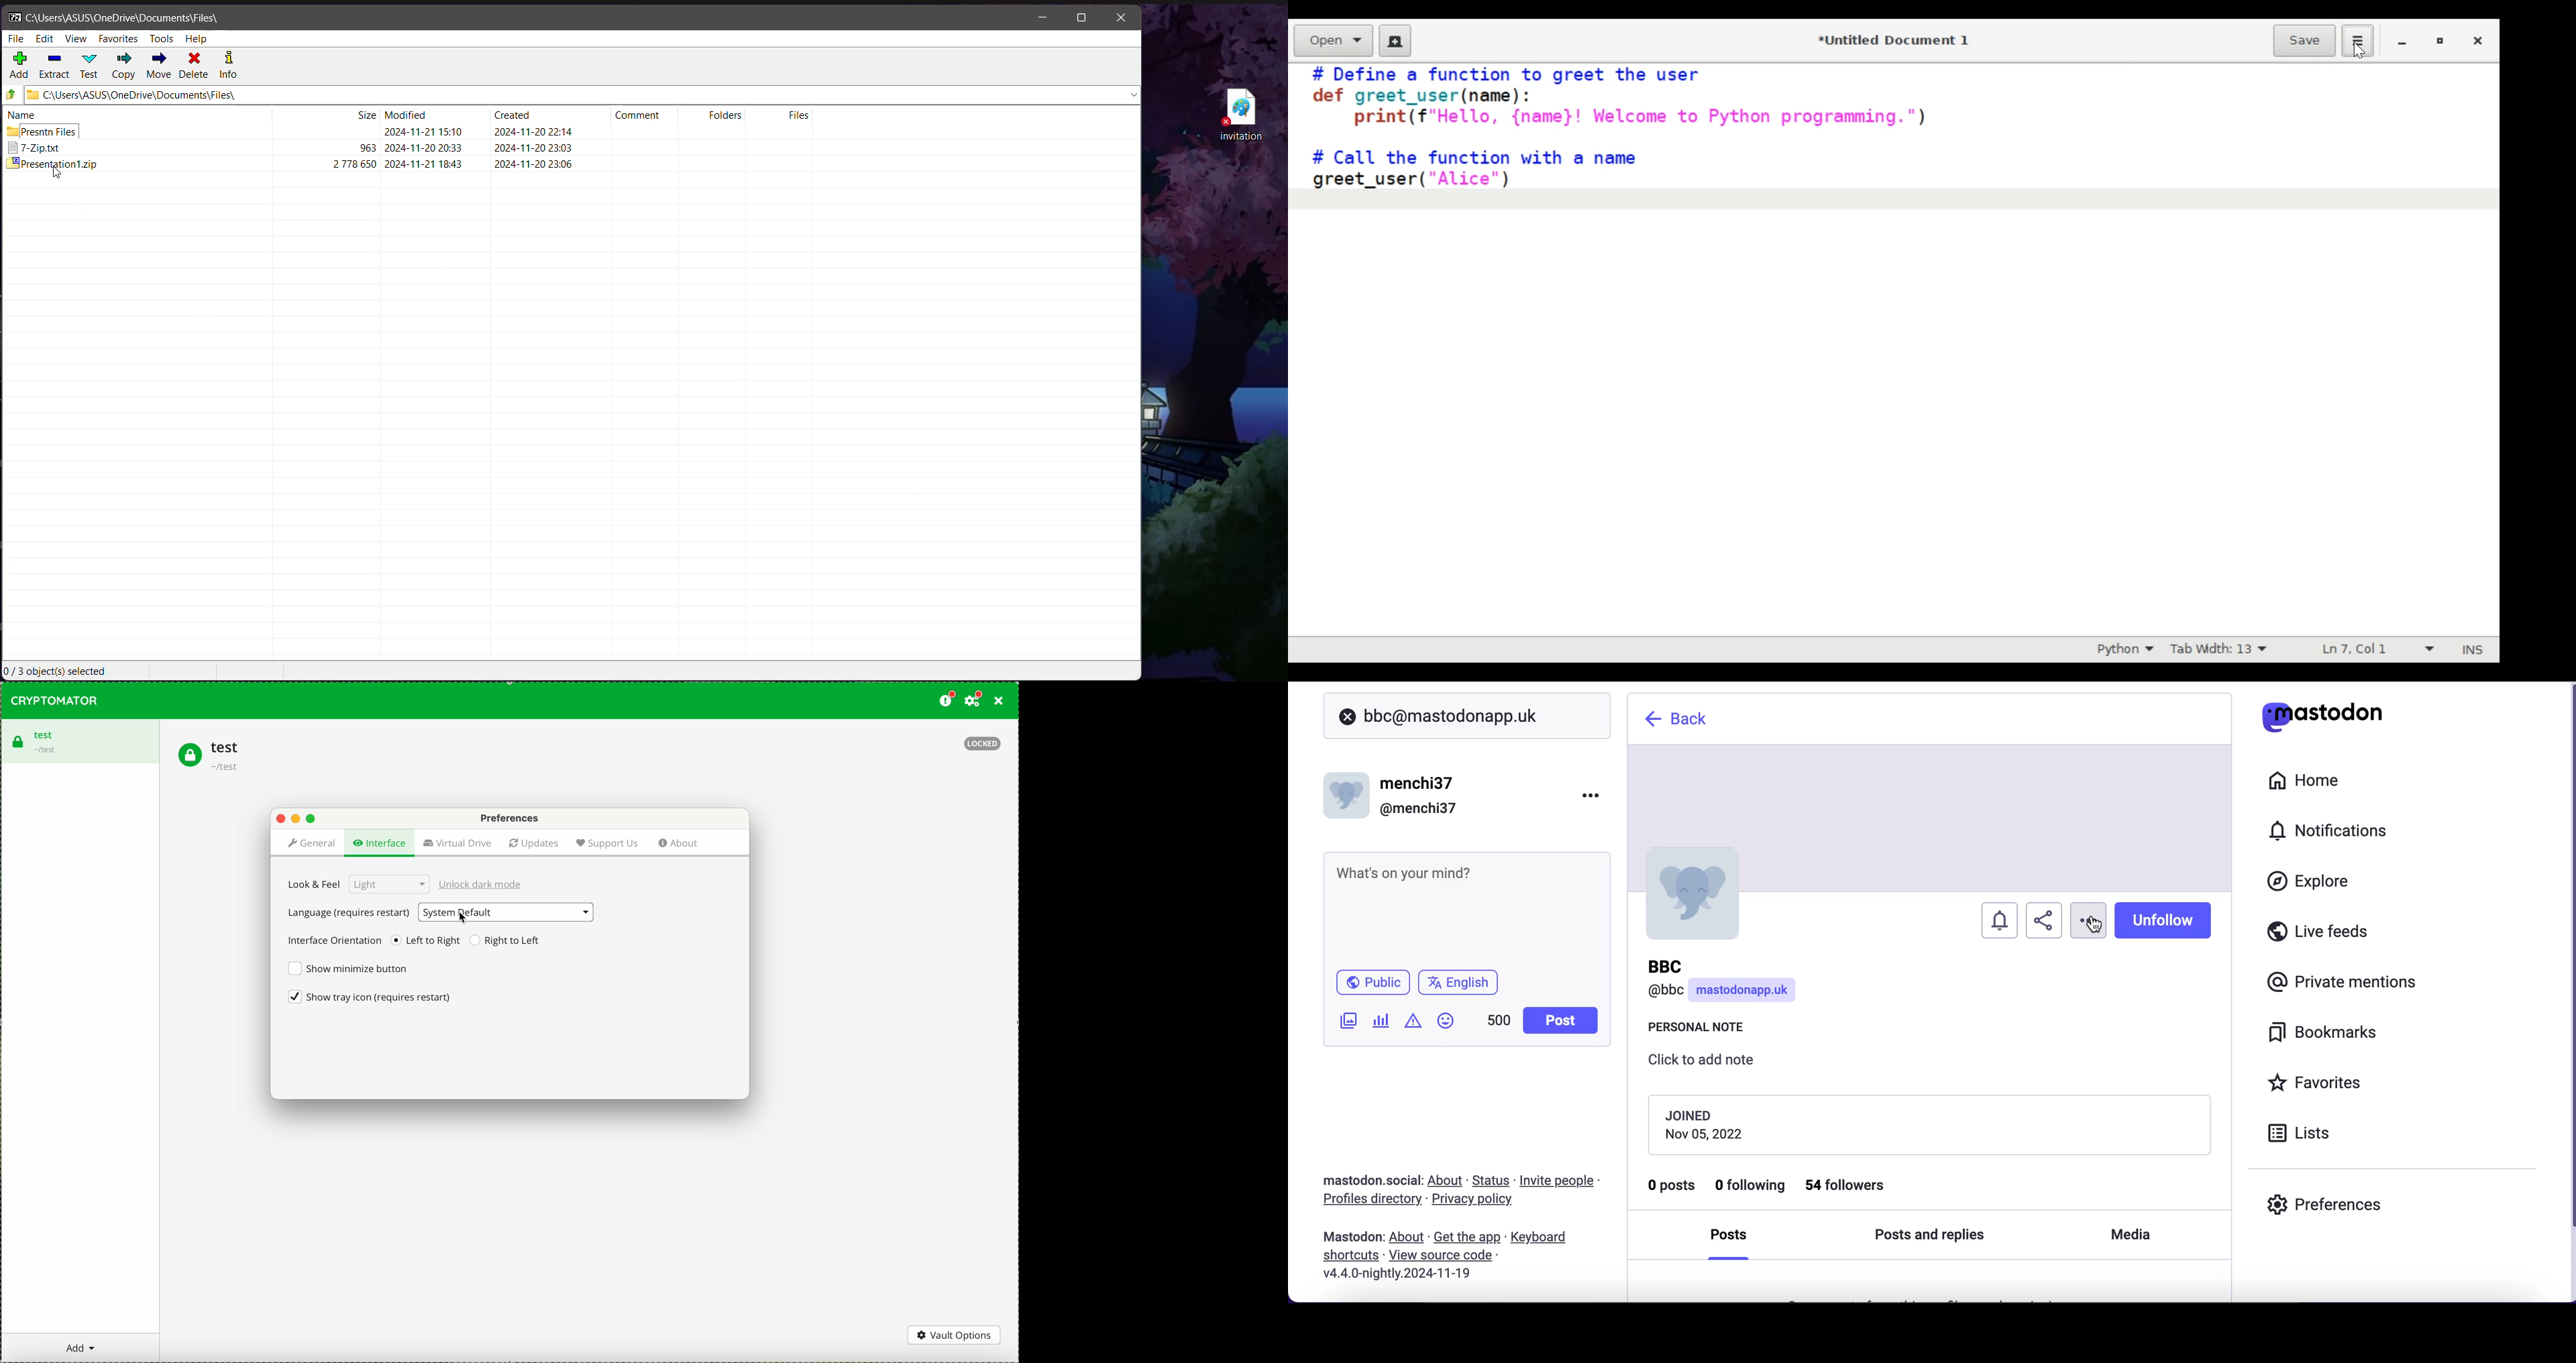 The image size is (2576, 1372). What do you see at coordinates (534, 842) in the screenshot?
I see `updates` at bounding box center [534, 842].